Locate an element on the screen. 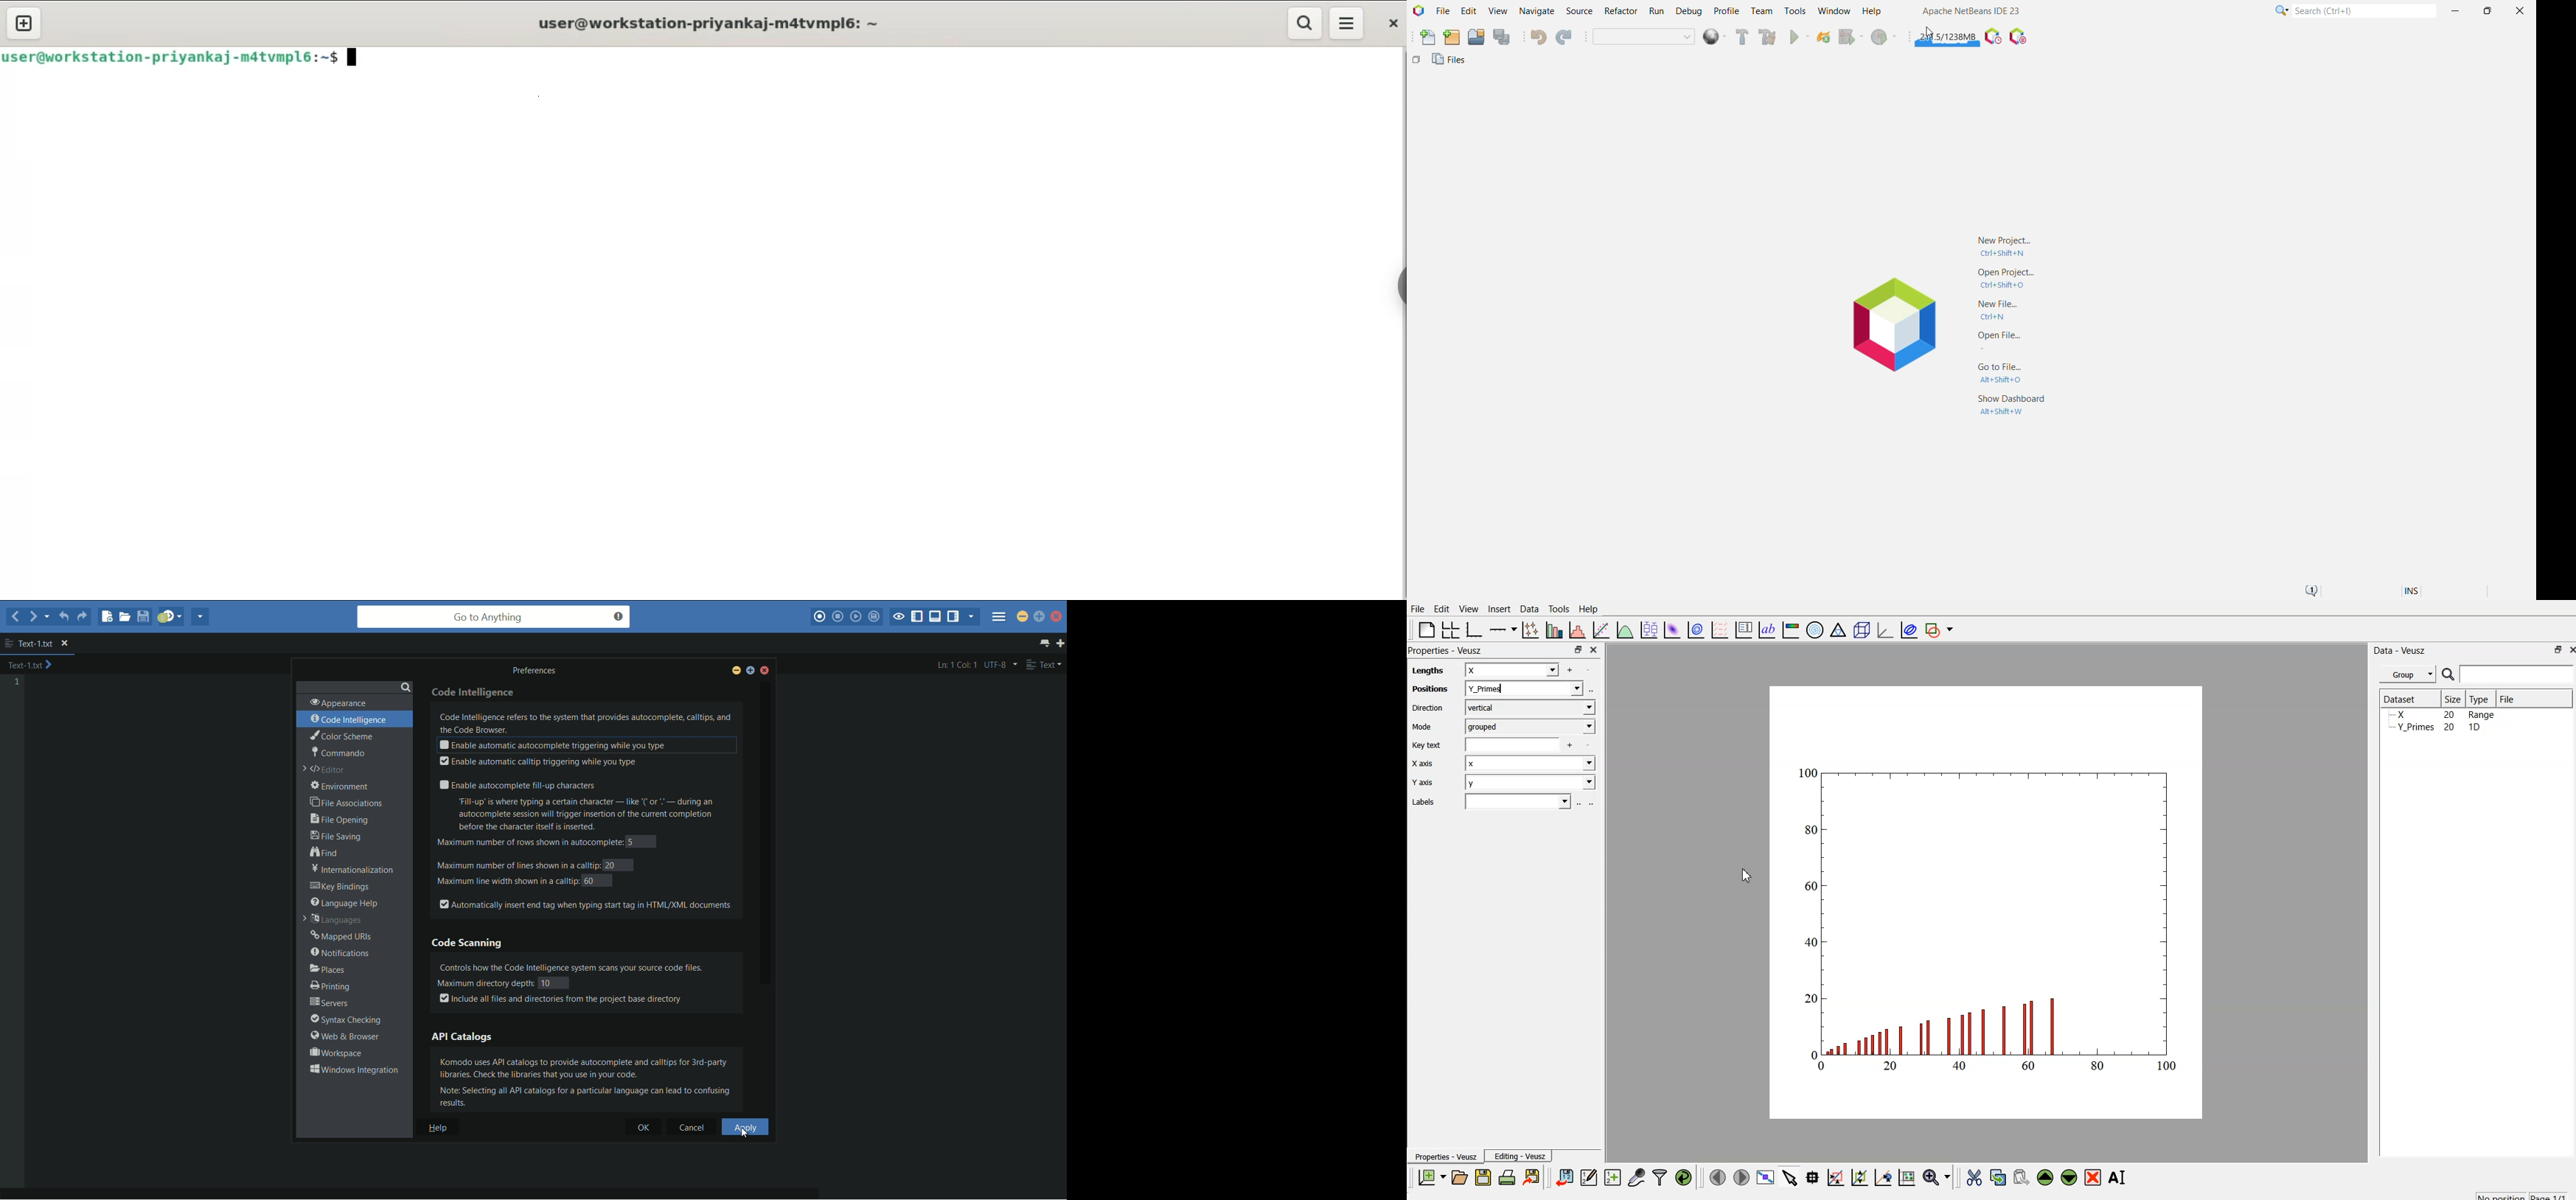 This screenshot has width=2576, height=1204. Set Project Configuration is located at coordinates (1644, 38).